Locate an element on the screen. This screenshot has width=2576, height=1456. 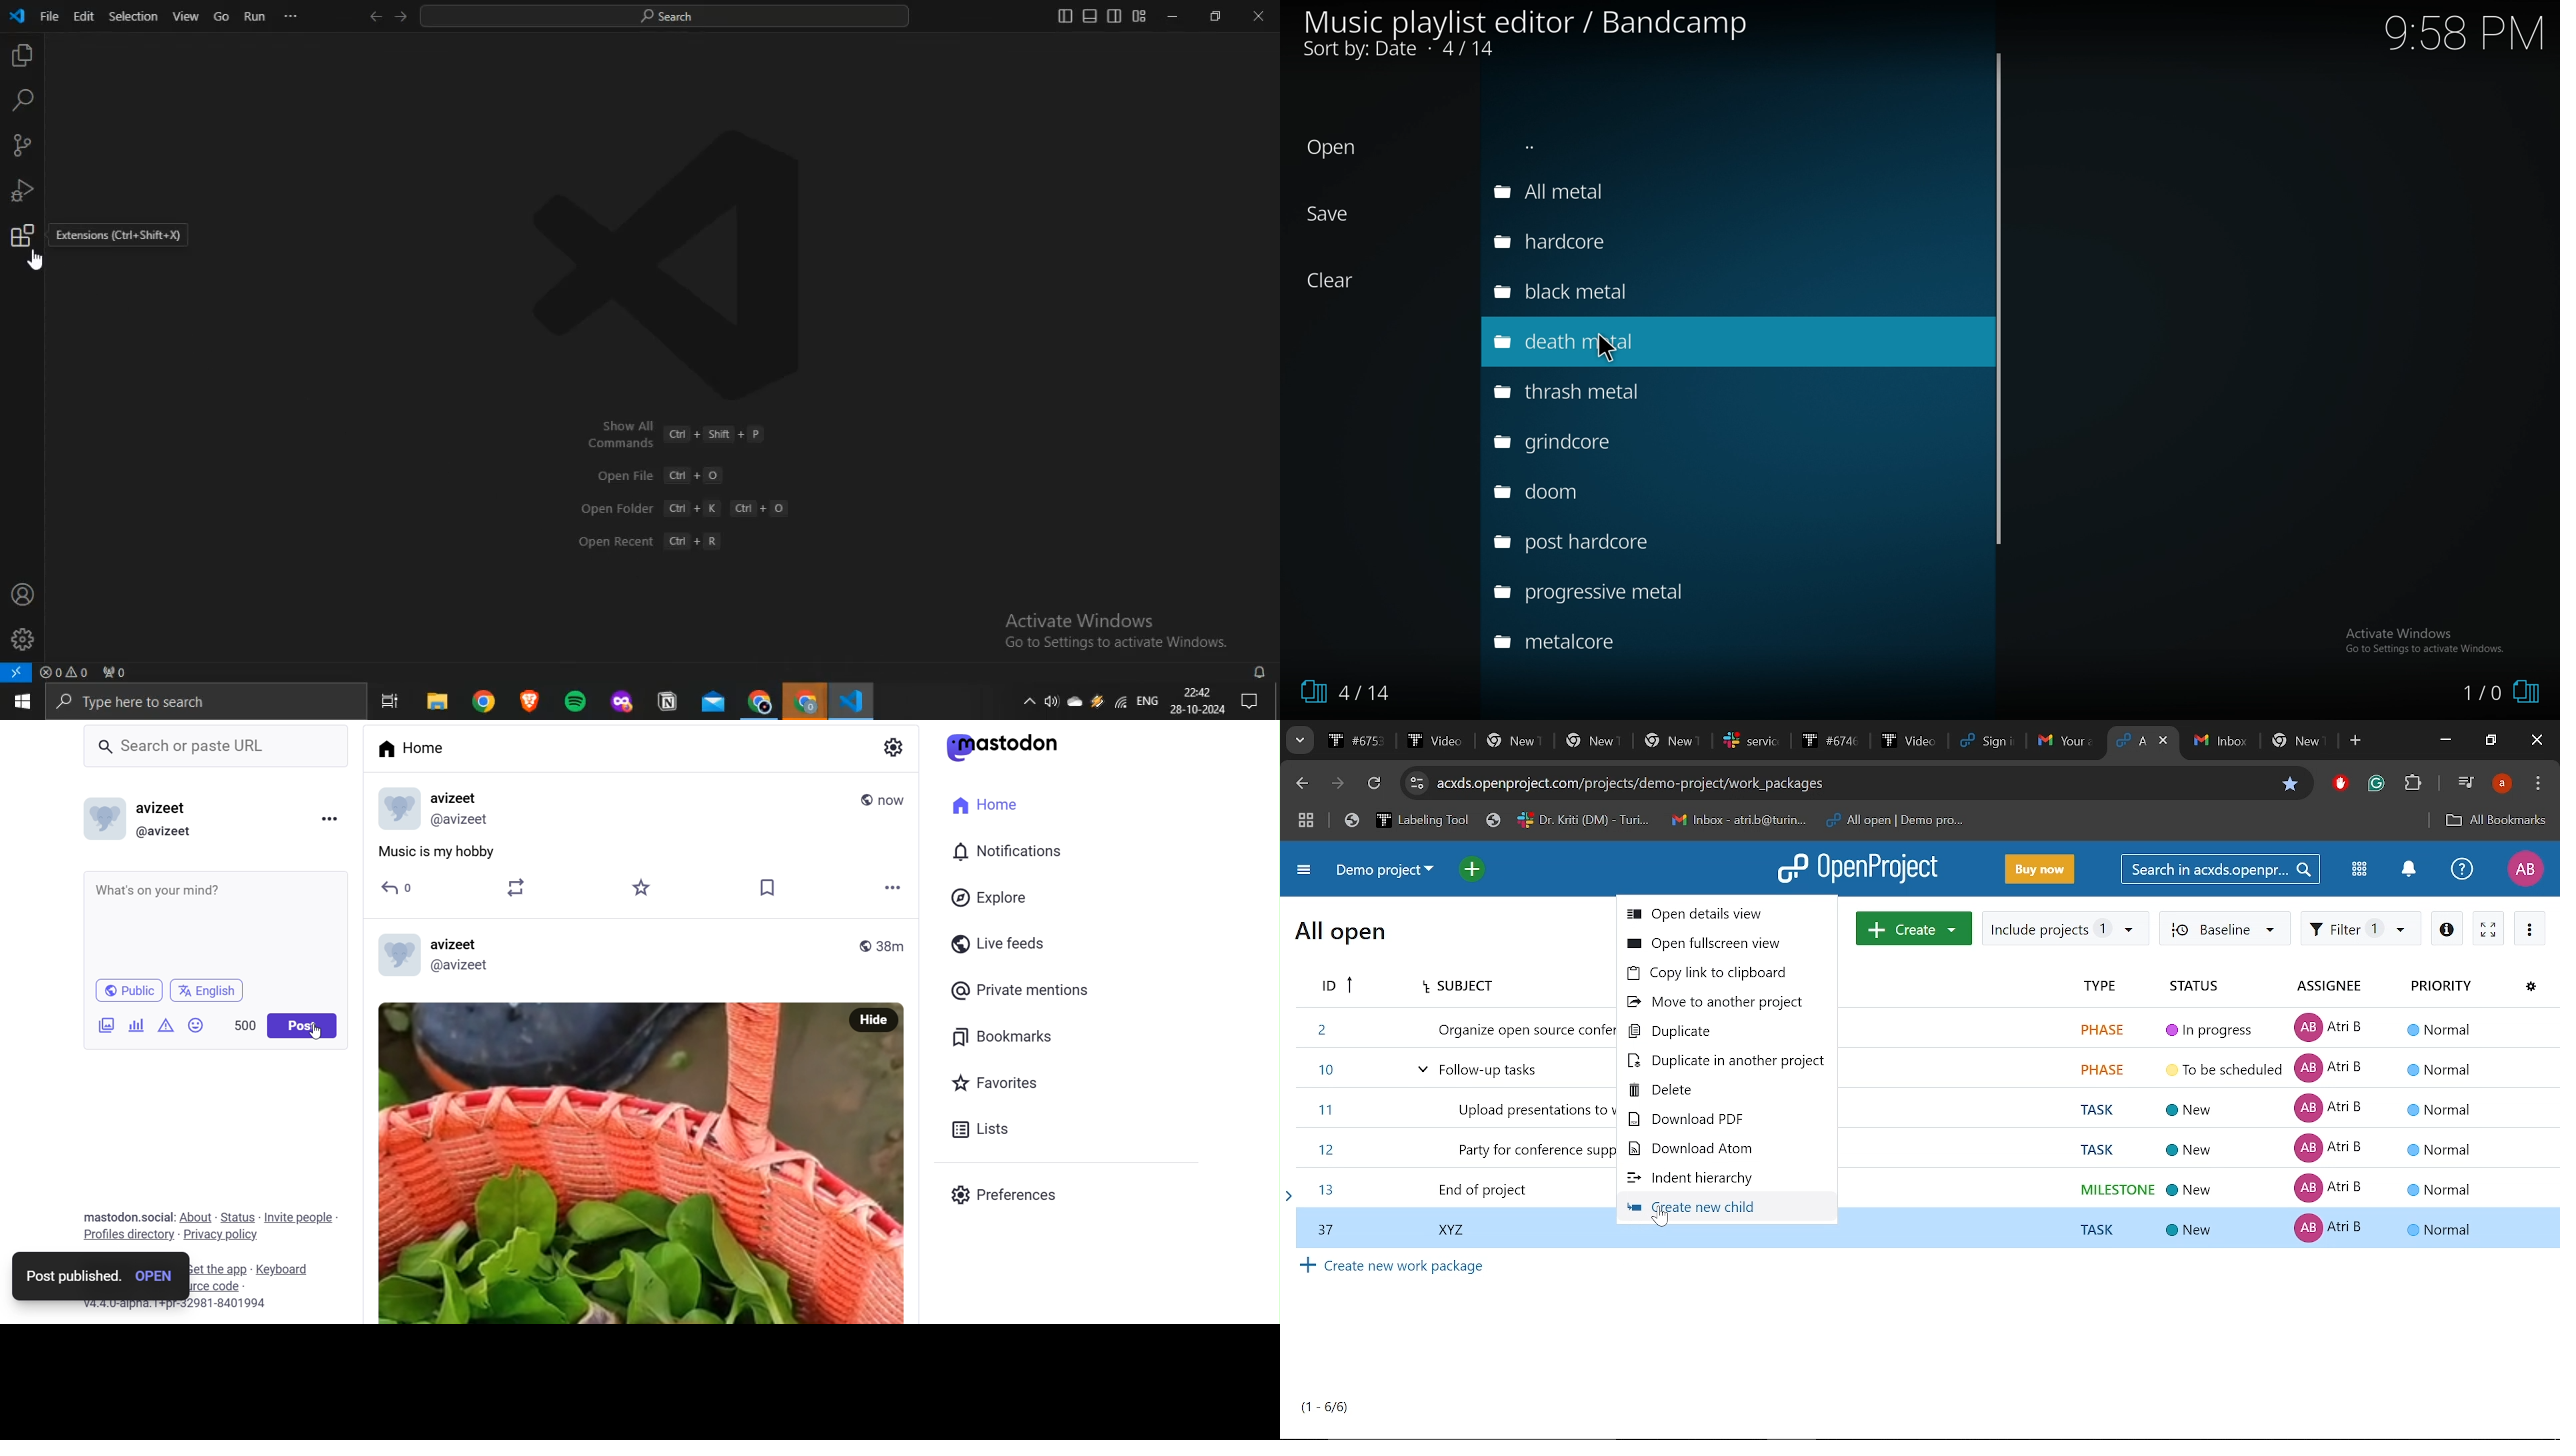
Hide Image is located at coordinates (873, 1023).